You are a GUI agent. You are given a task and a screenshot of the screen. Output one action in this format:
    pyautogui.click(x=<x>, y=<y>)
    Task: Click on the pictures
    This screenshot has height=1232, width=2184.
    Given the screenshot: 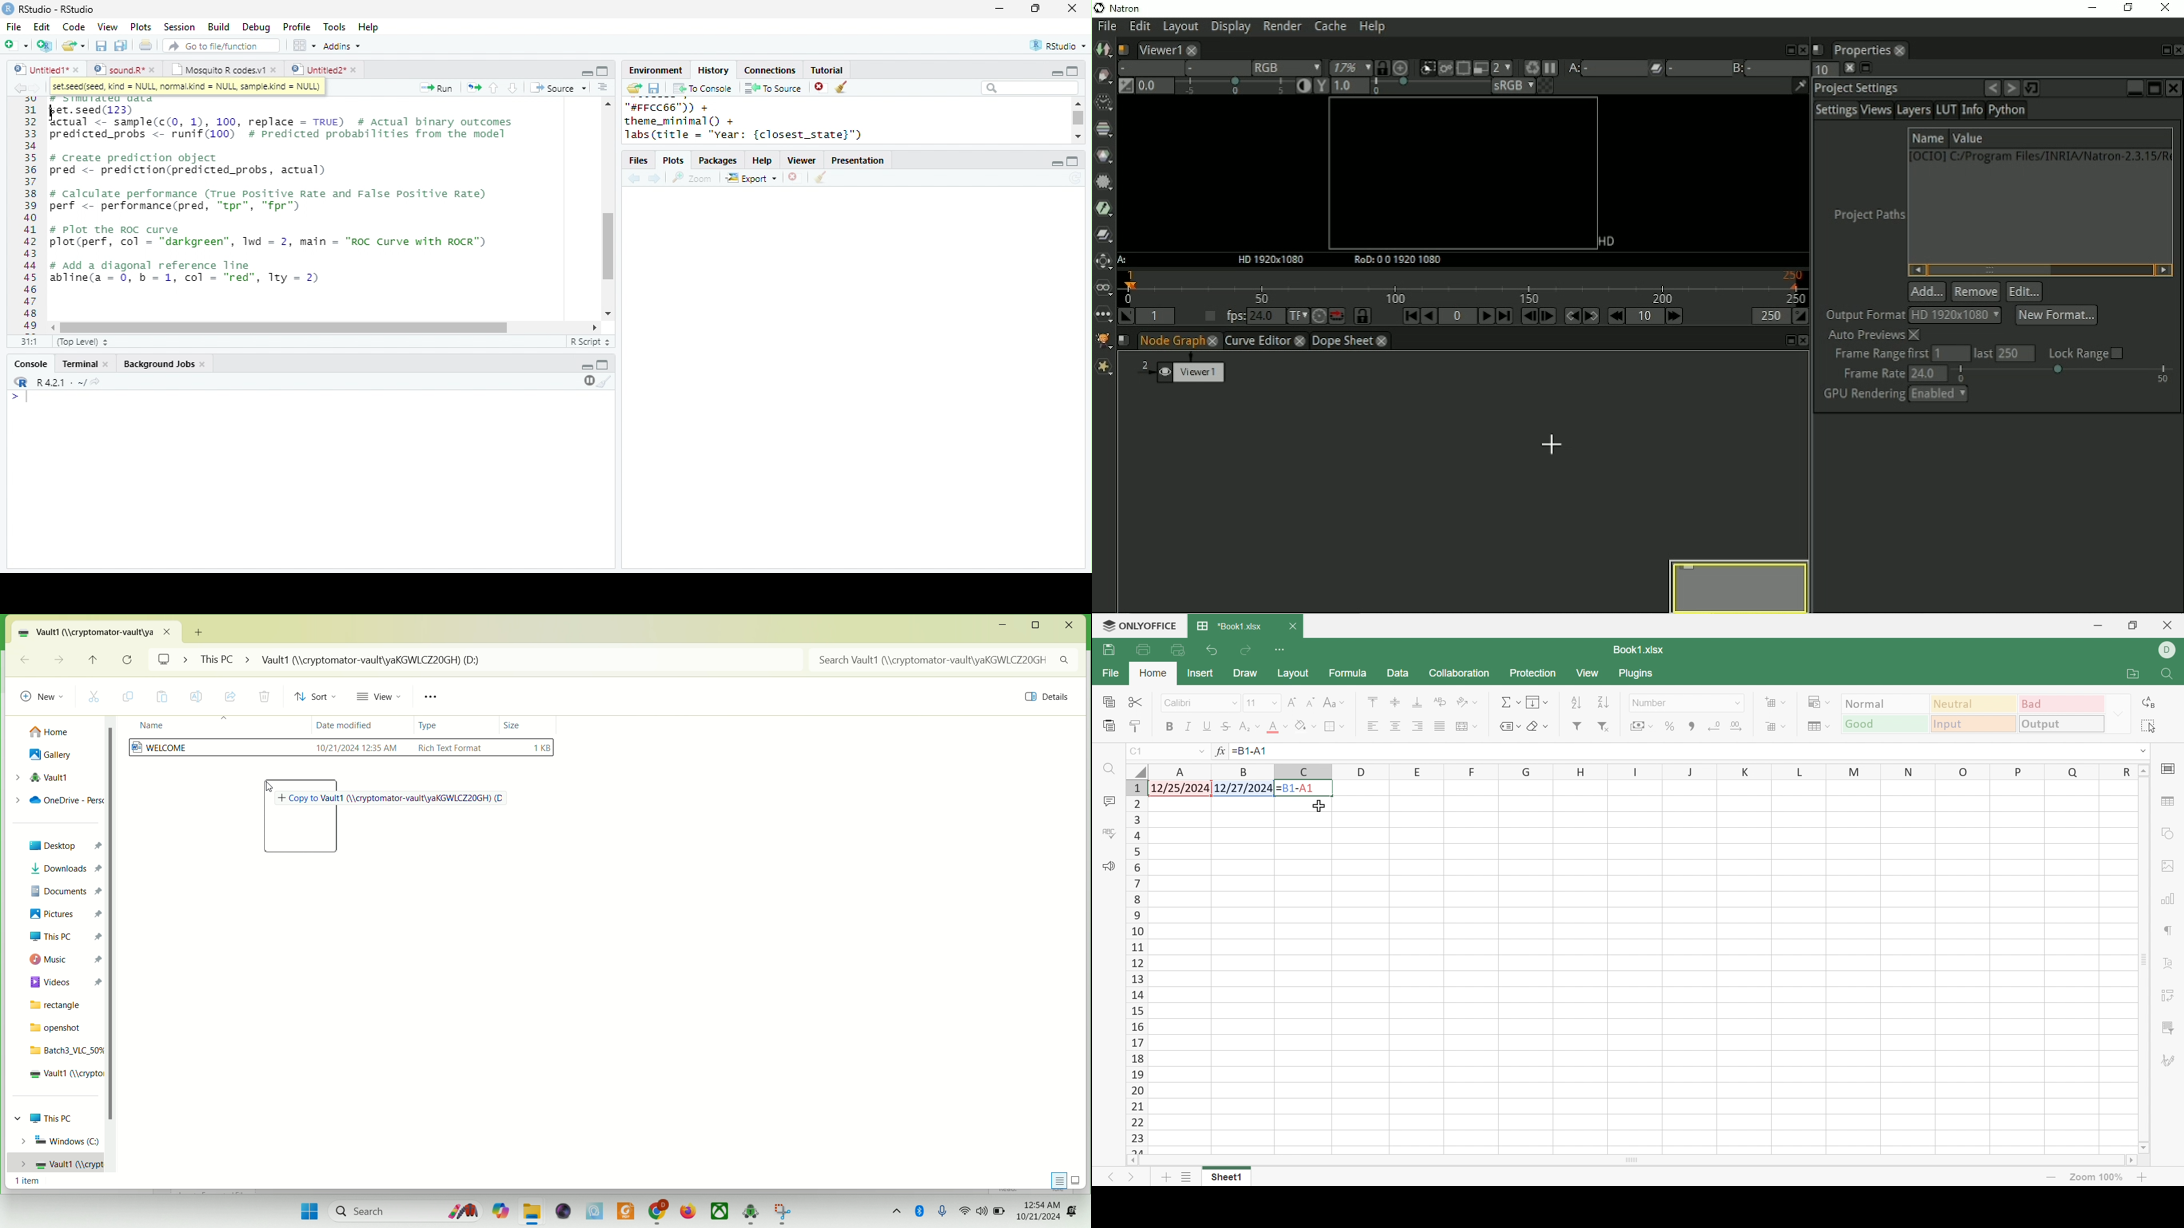 What is the action you would take?
    pyautogui.click(x=64, y=915)
    